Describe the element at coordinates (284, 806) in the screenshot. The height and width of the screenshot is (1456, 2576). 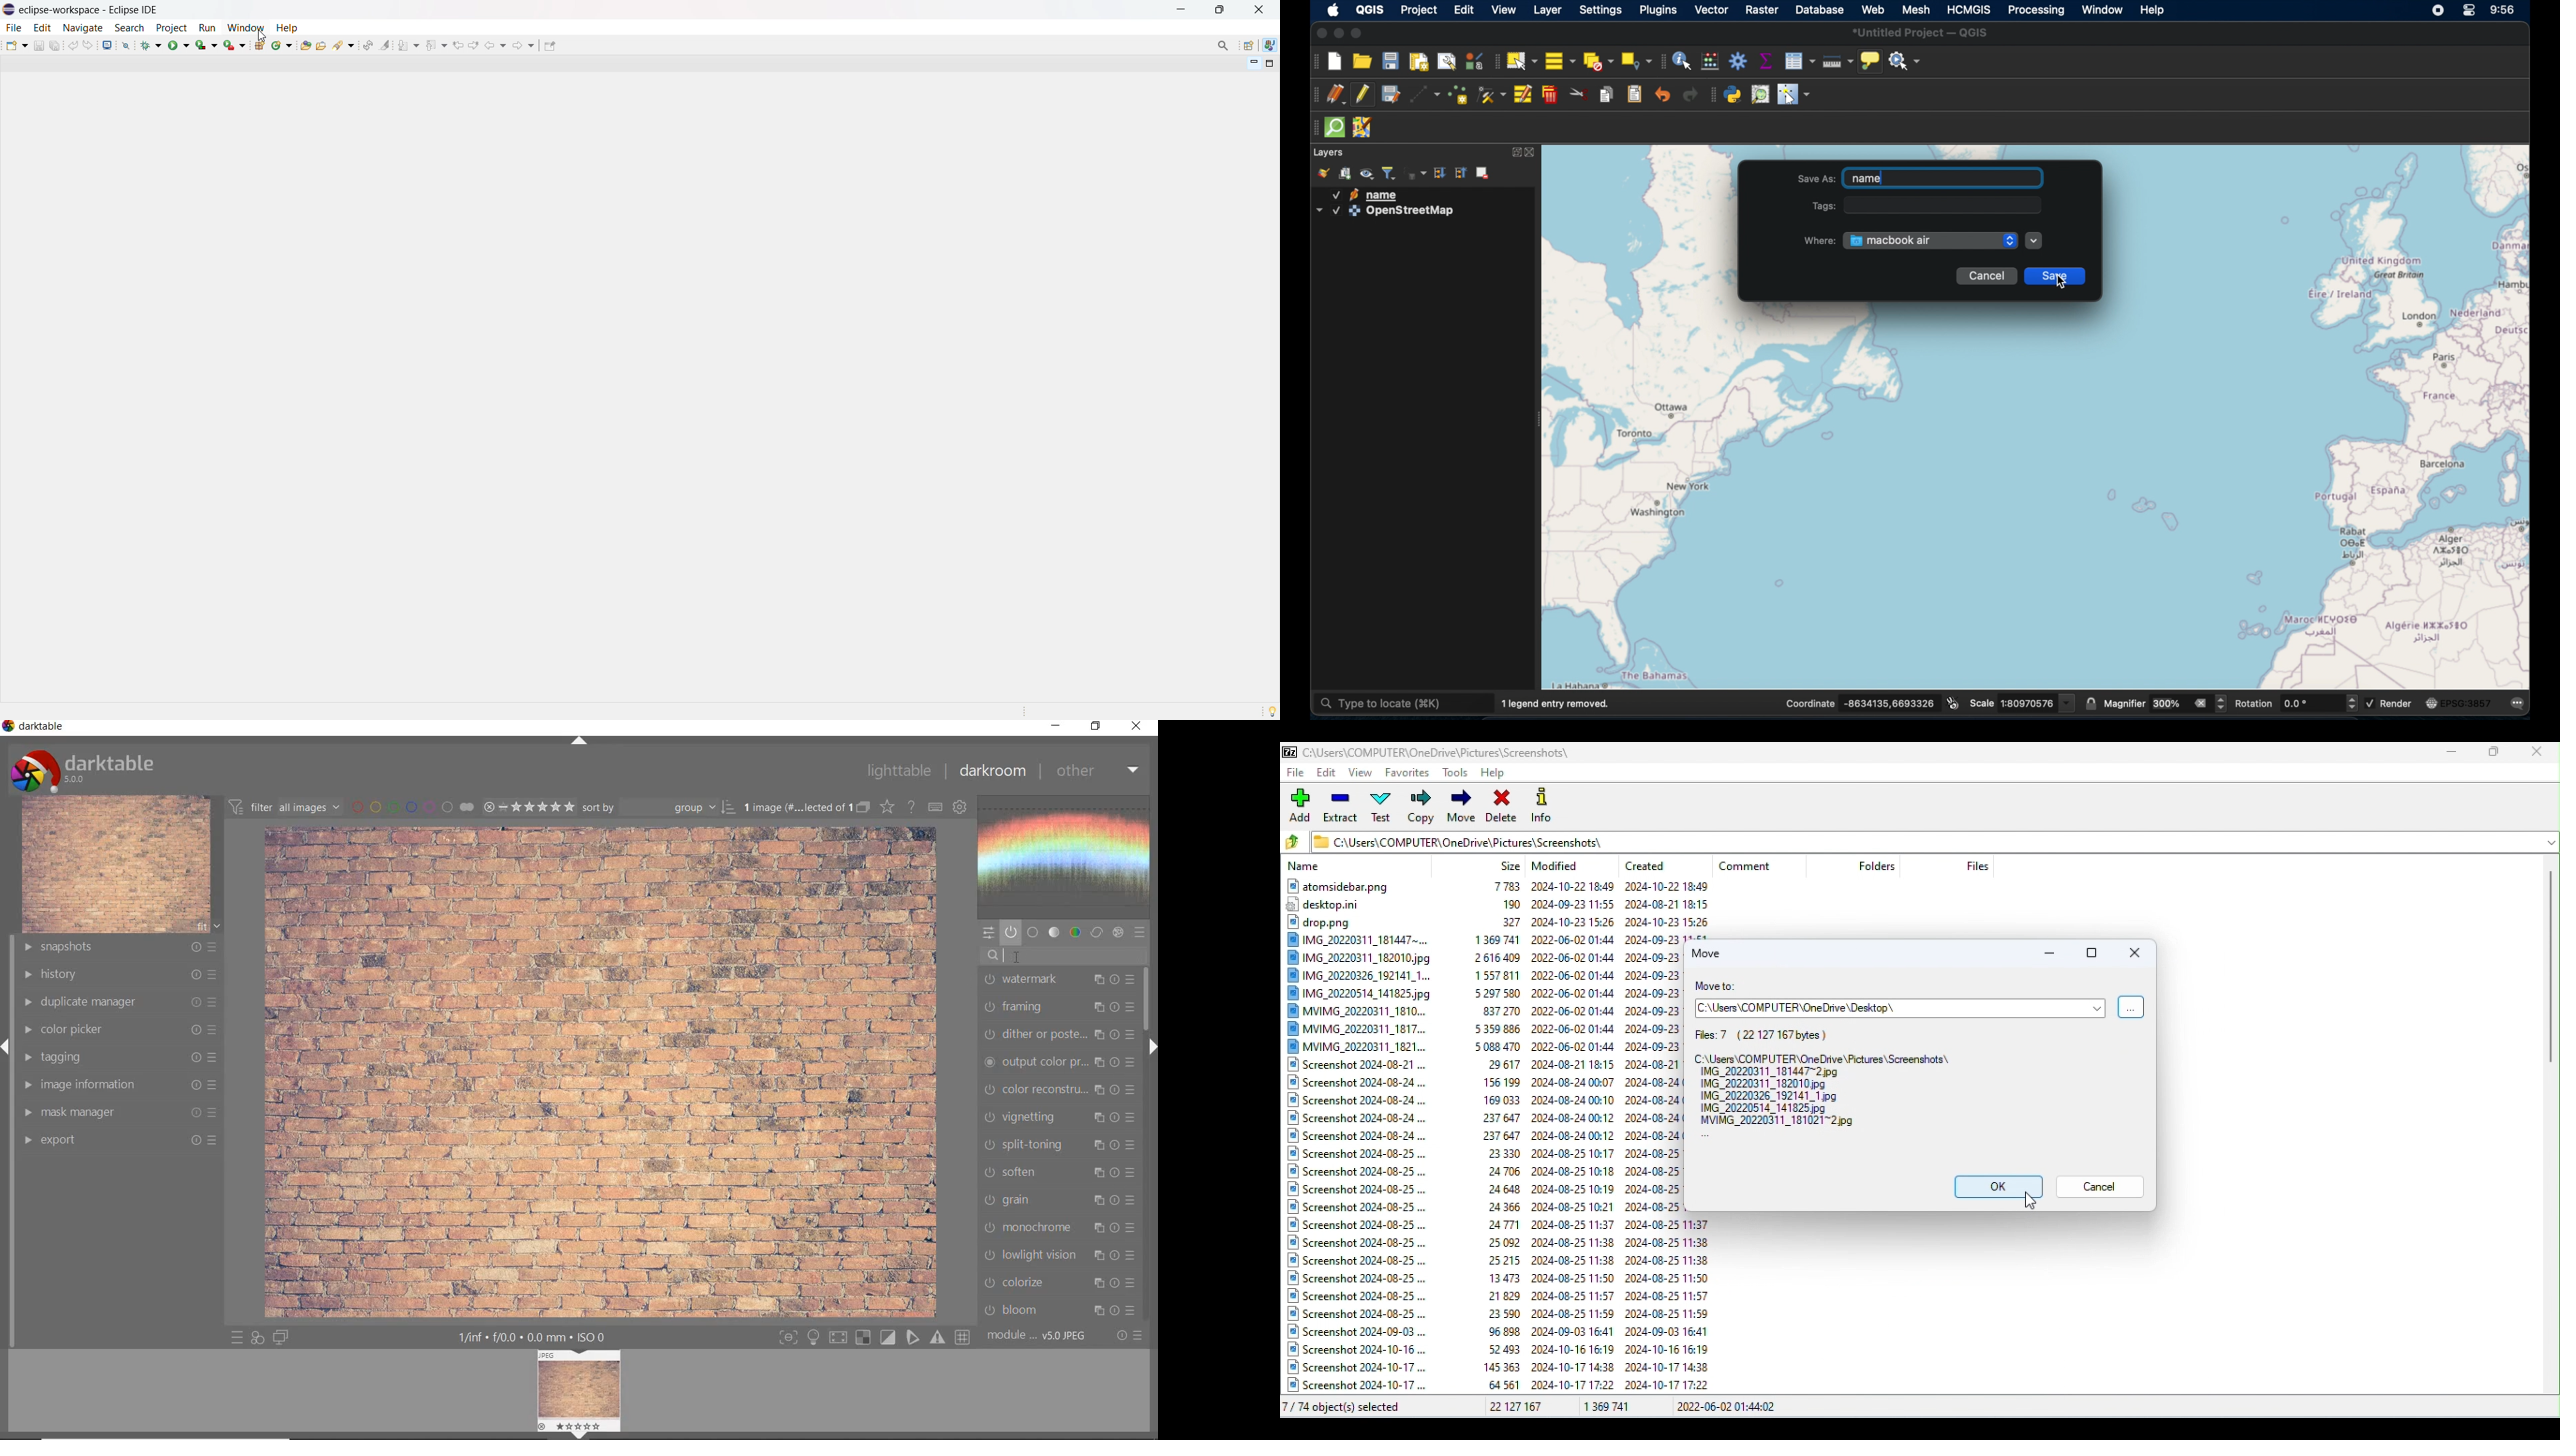
I see `filter all images` at that location.